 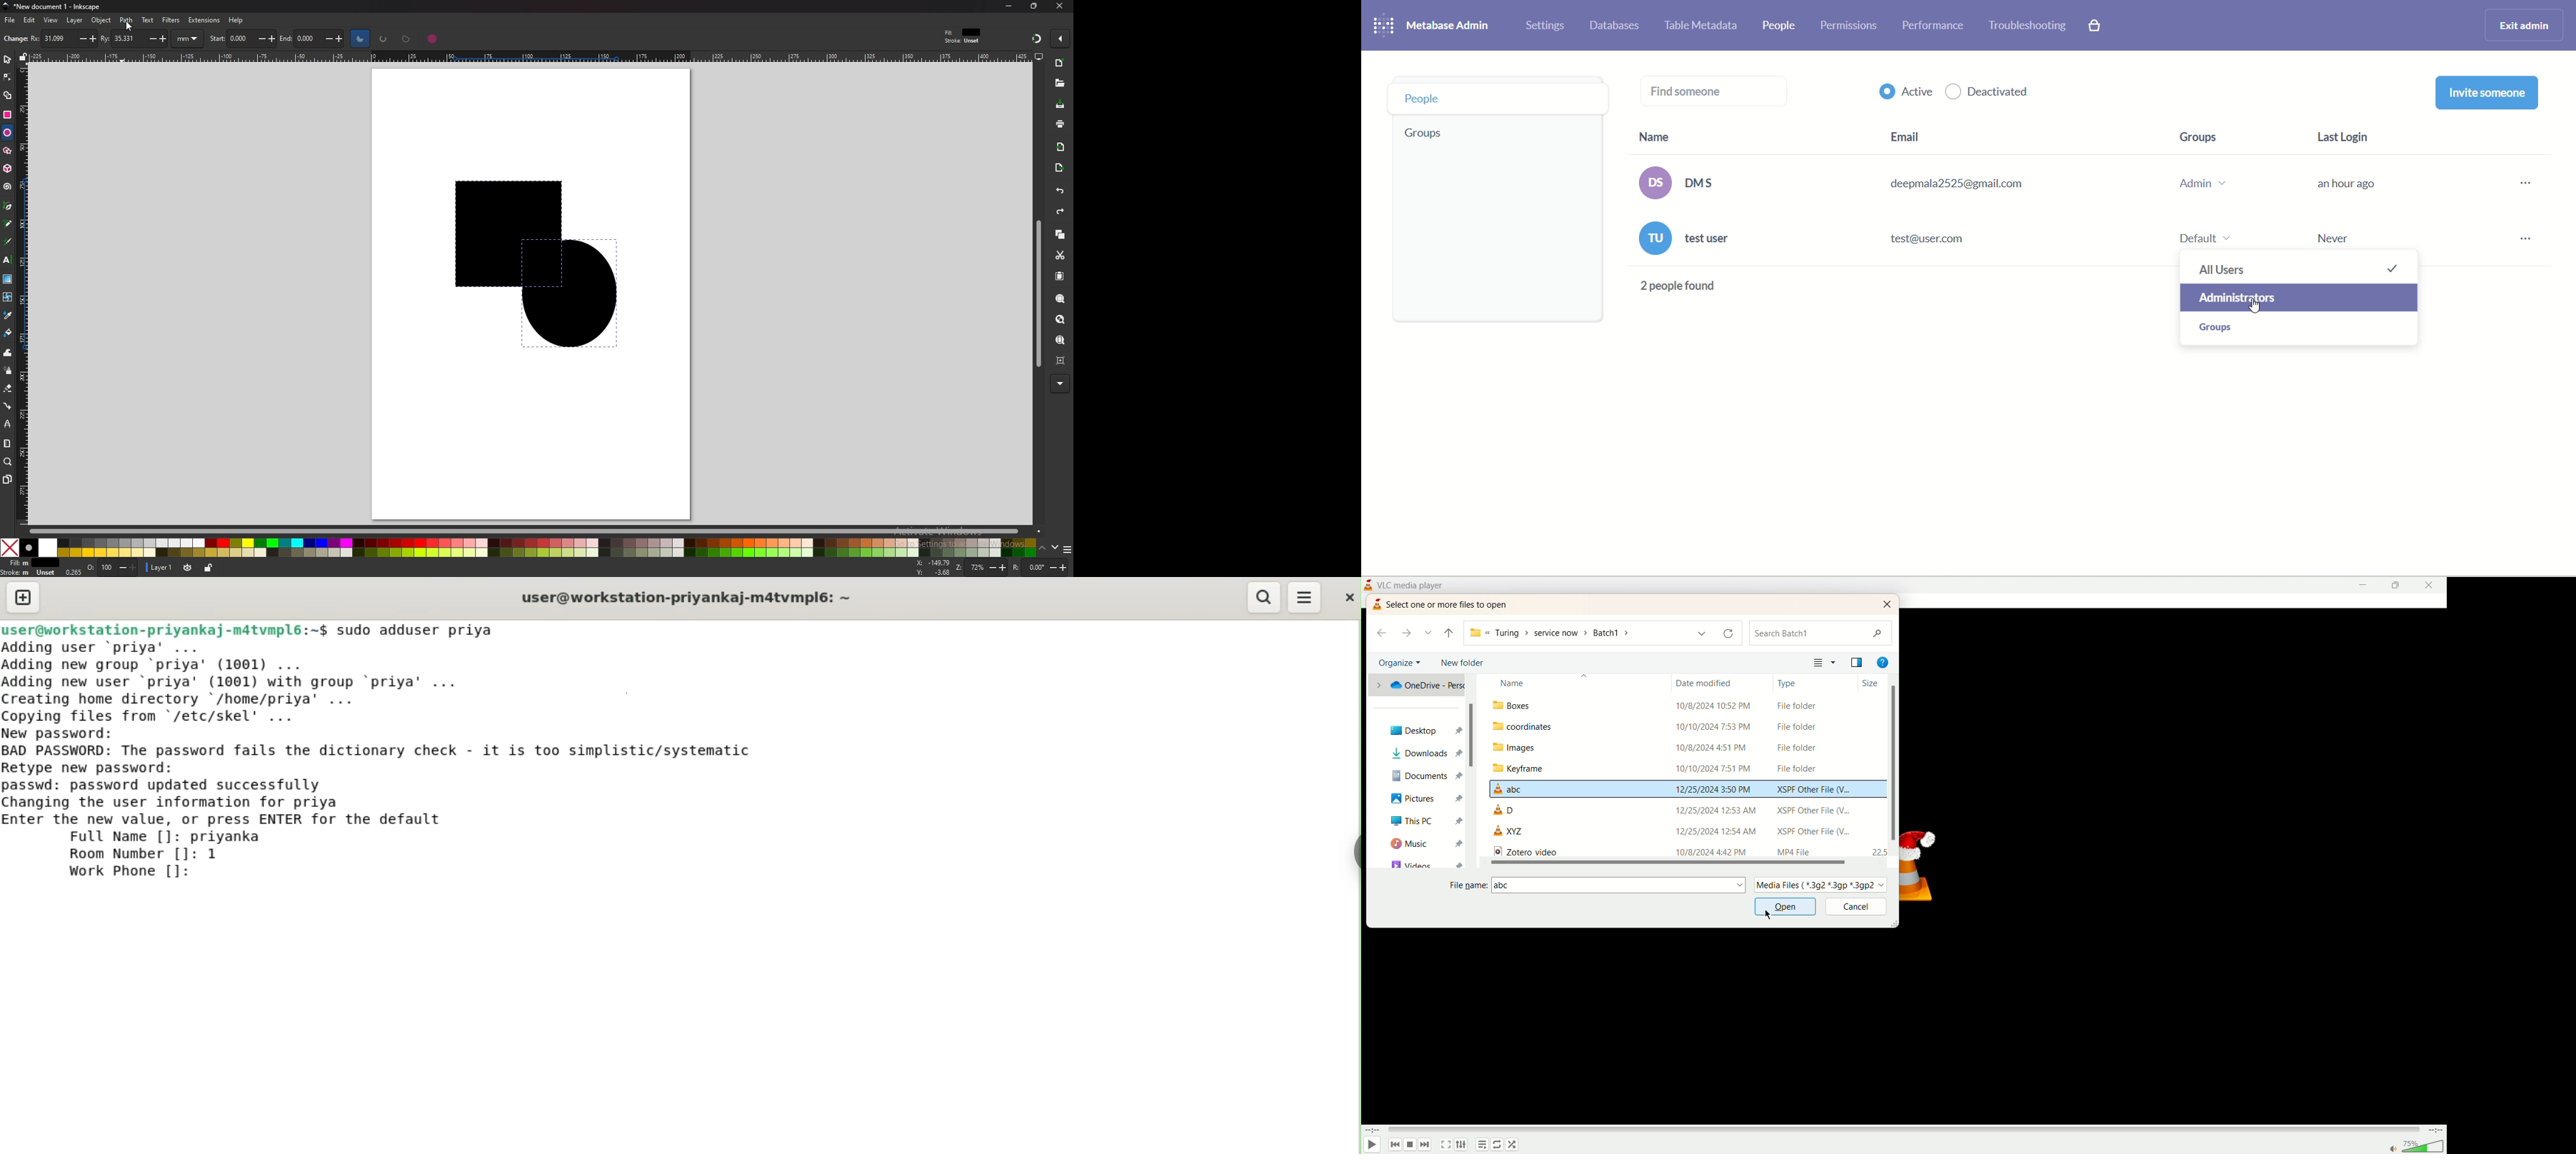 I want to click on fullscreen, so click(x=1445, y=1144).